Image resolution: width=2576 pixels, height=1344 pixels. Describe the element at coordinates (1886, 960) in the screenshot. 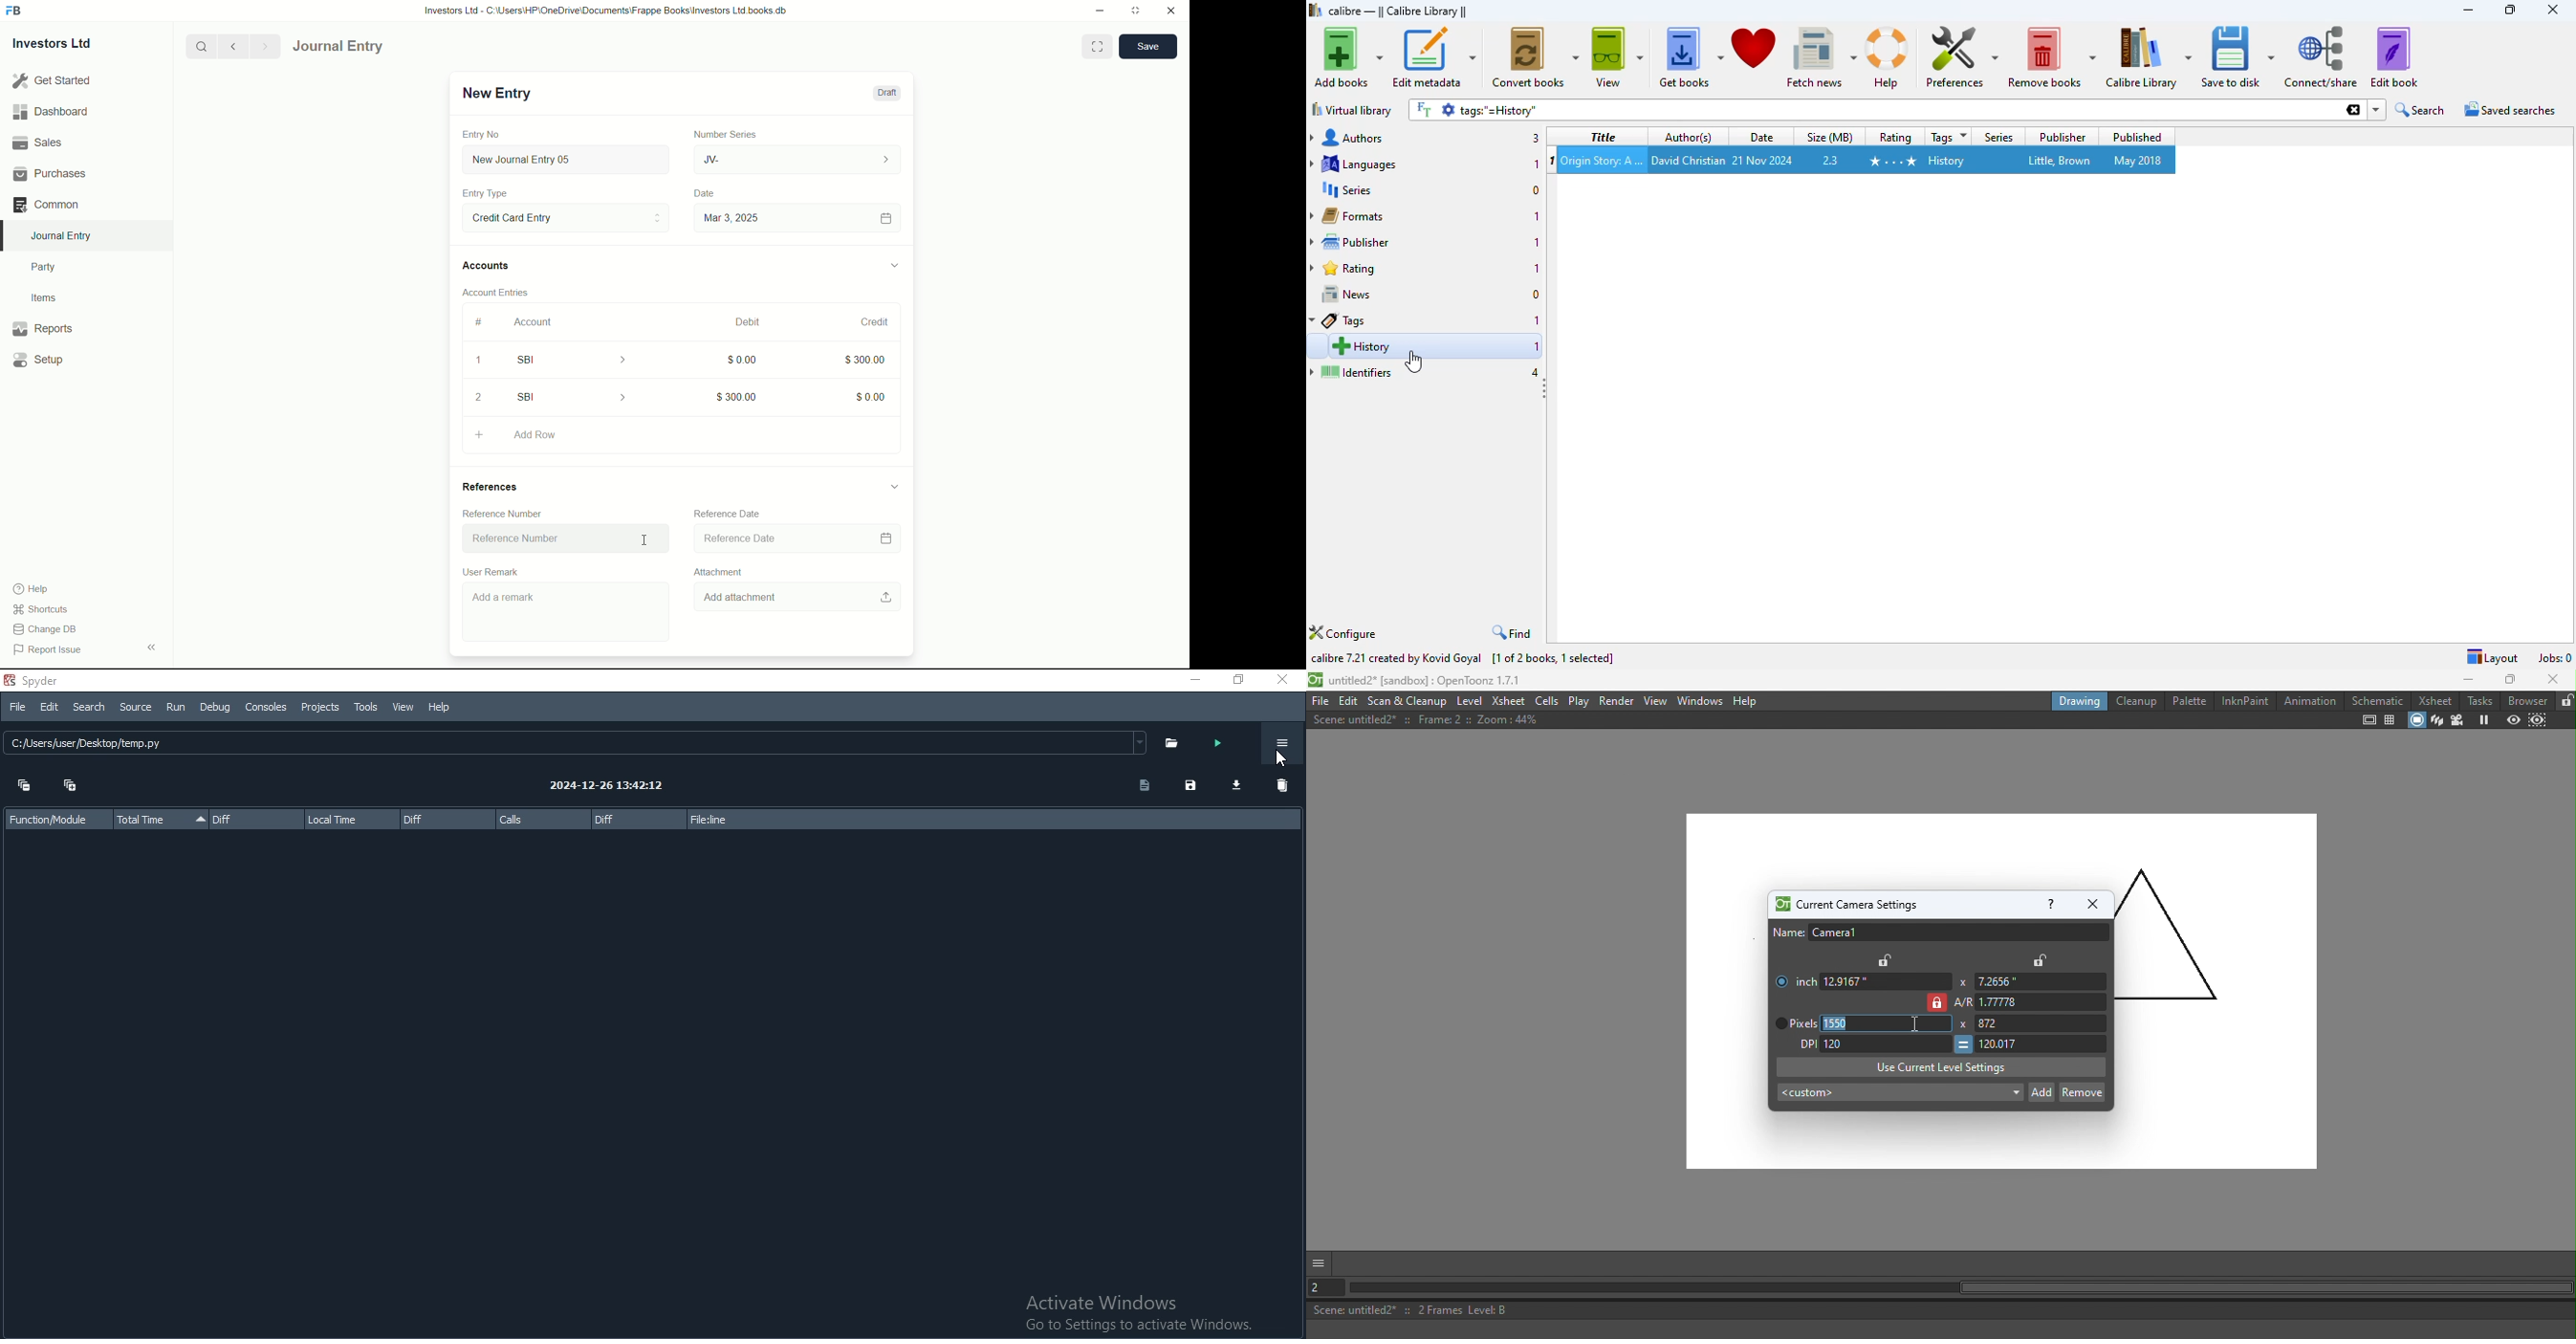

I see `Lock` at that location.